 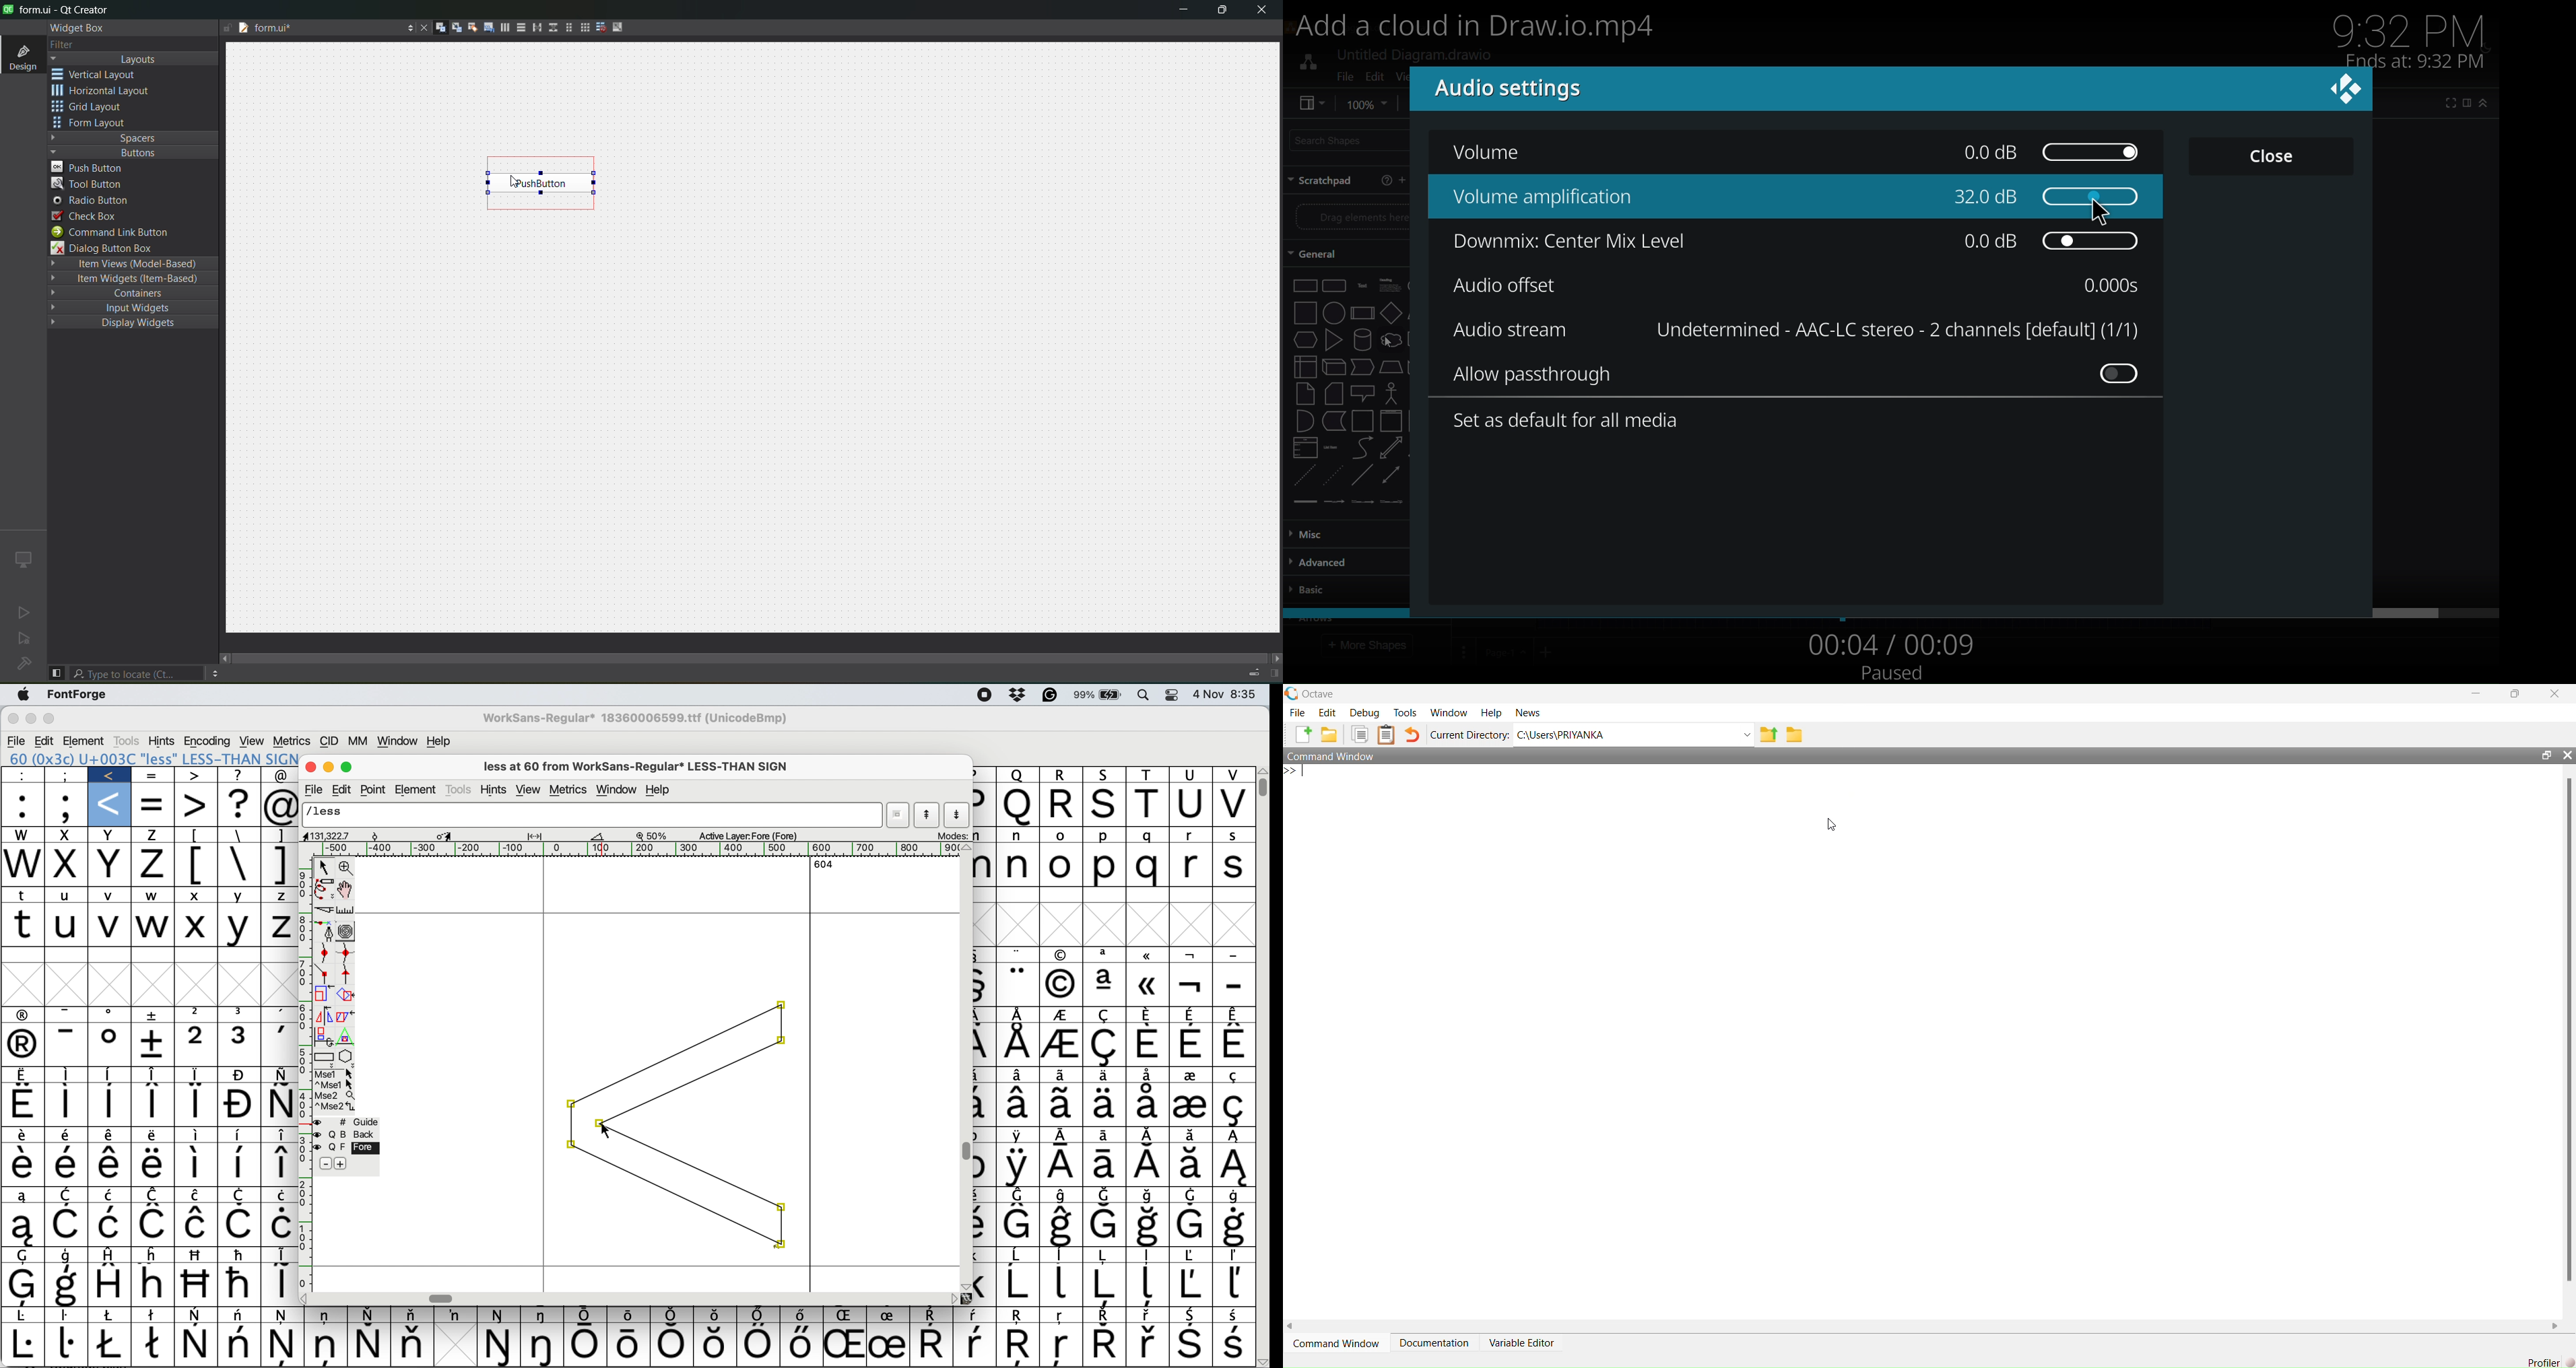 What do you see at coordinates (1889, 611) in the screenshot?
I see `video string` at bounding box center [1889, 611].